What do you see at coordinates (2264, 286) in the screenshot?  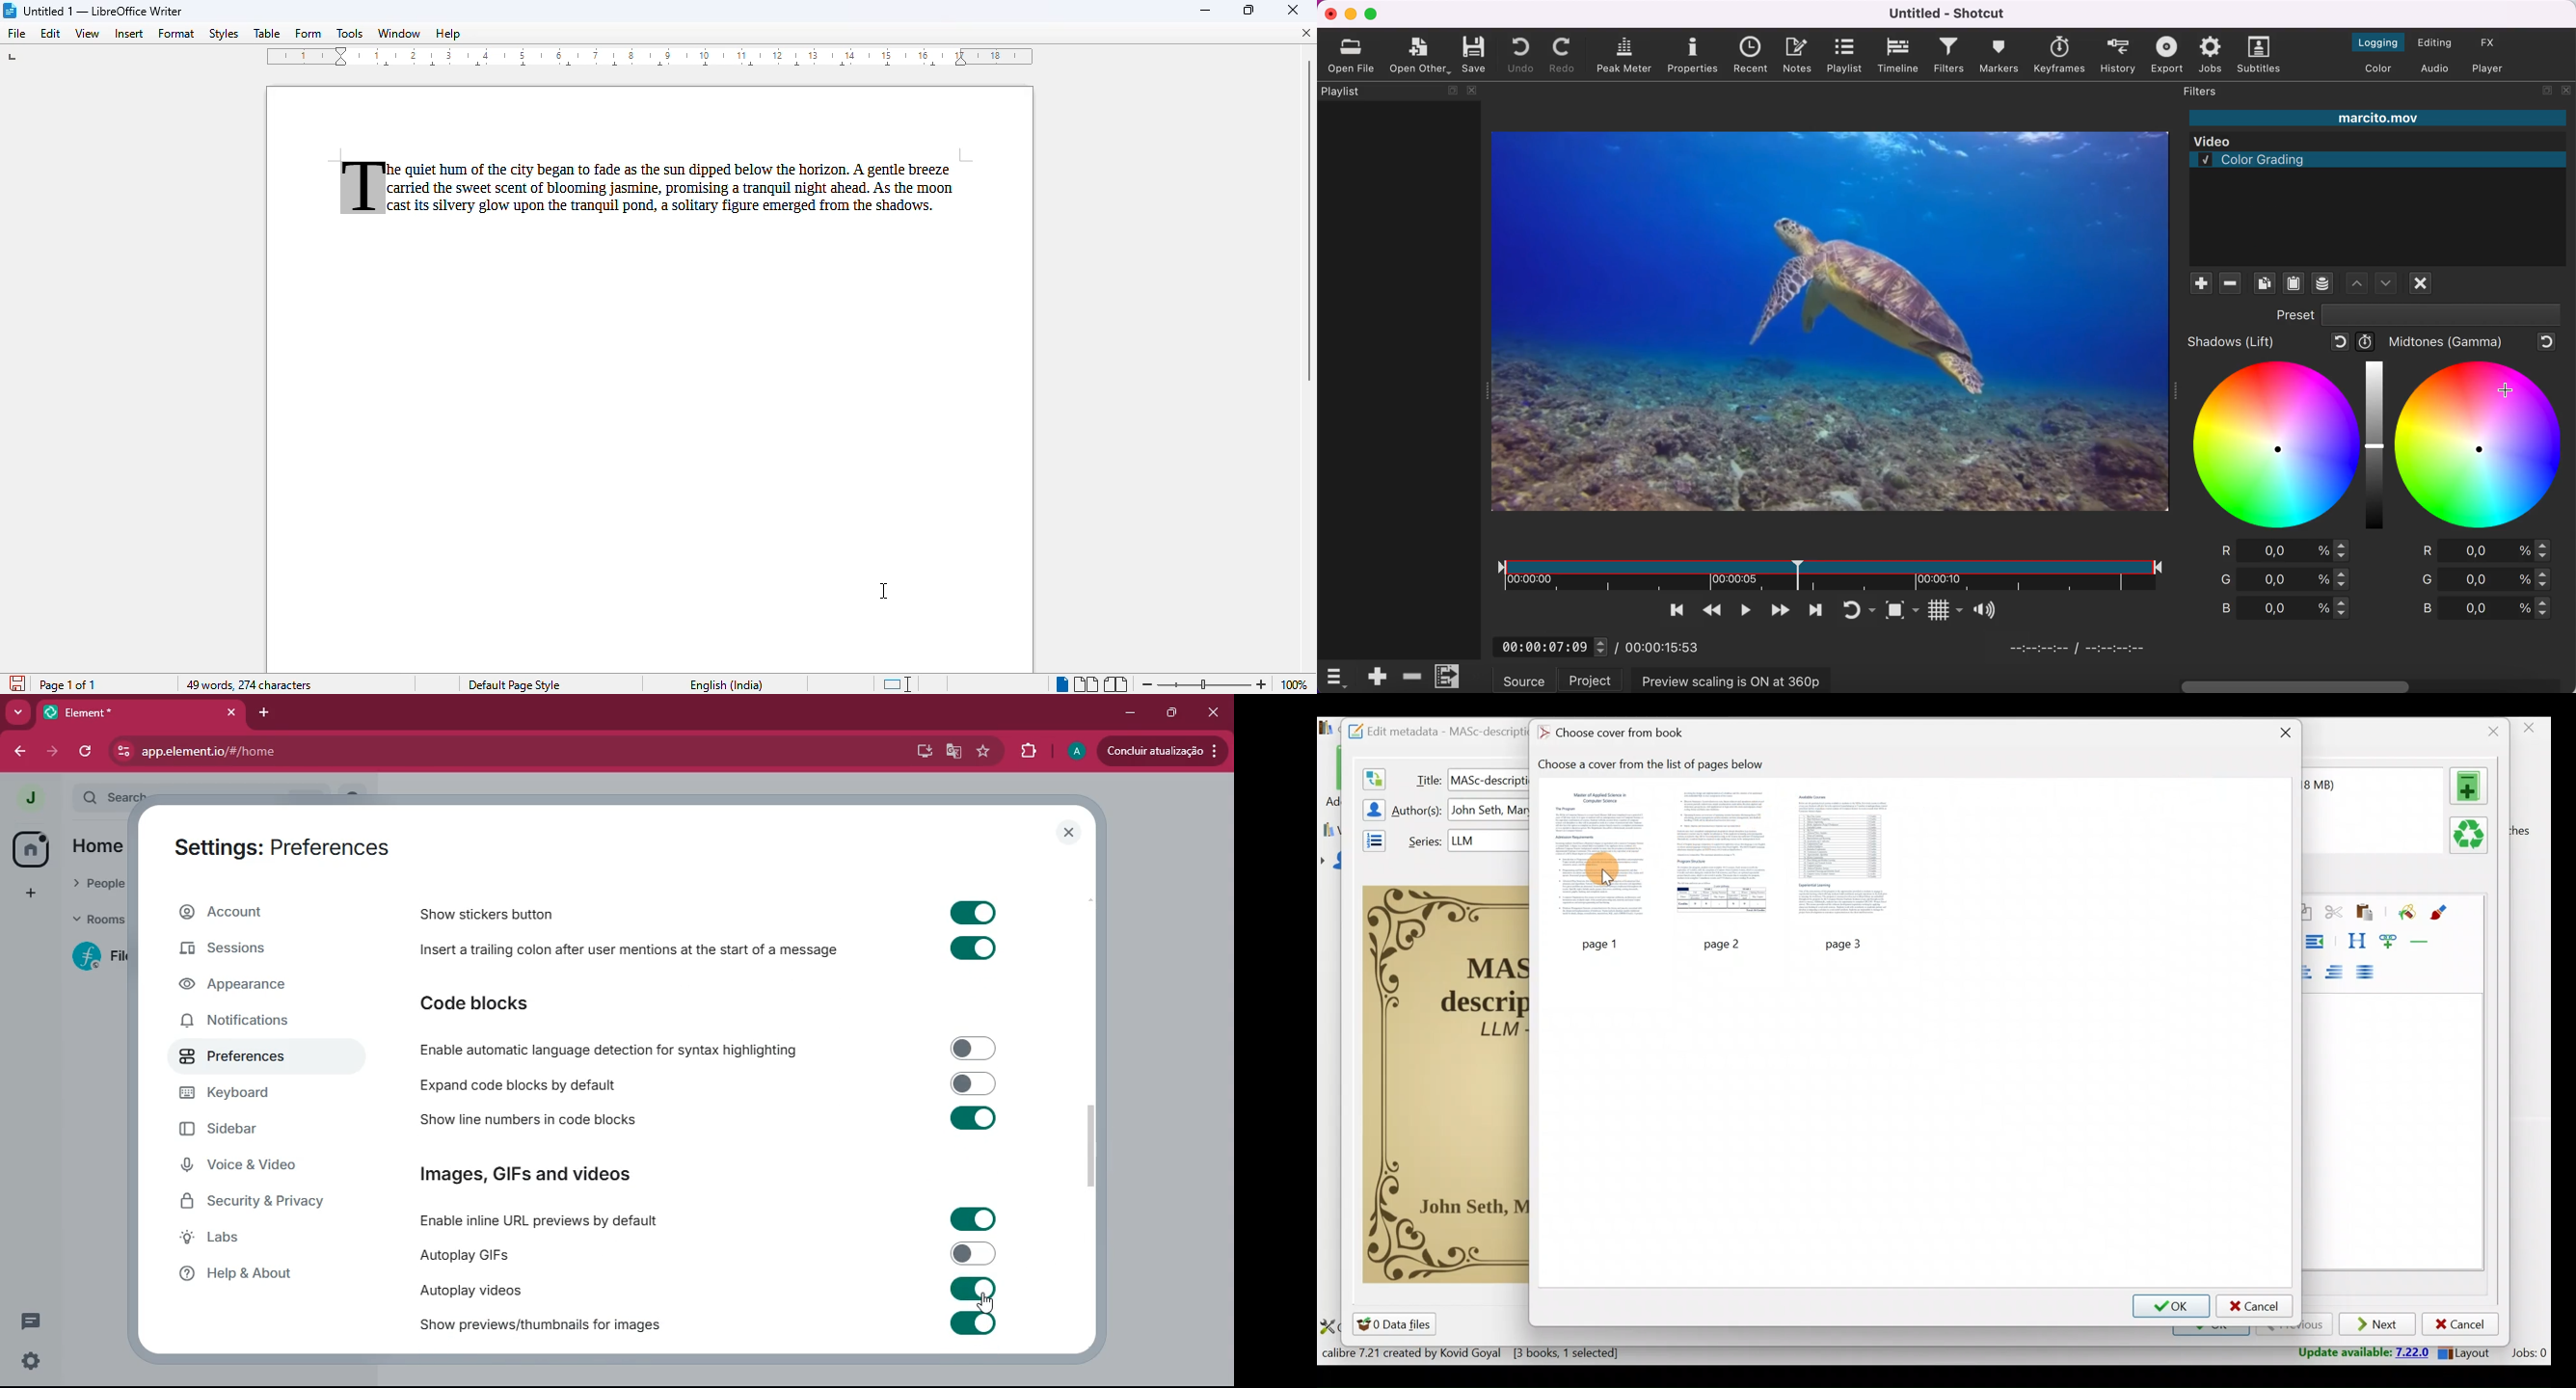 I see `copy checked filters` at bounding box center [2264, 286].